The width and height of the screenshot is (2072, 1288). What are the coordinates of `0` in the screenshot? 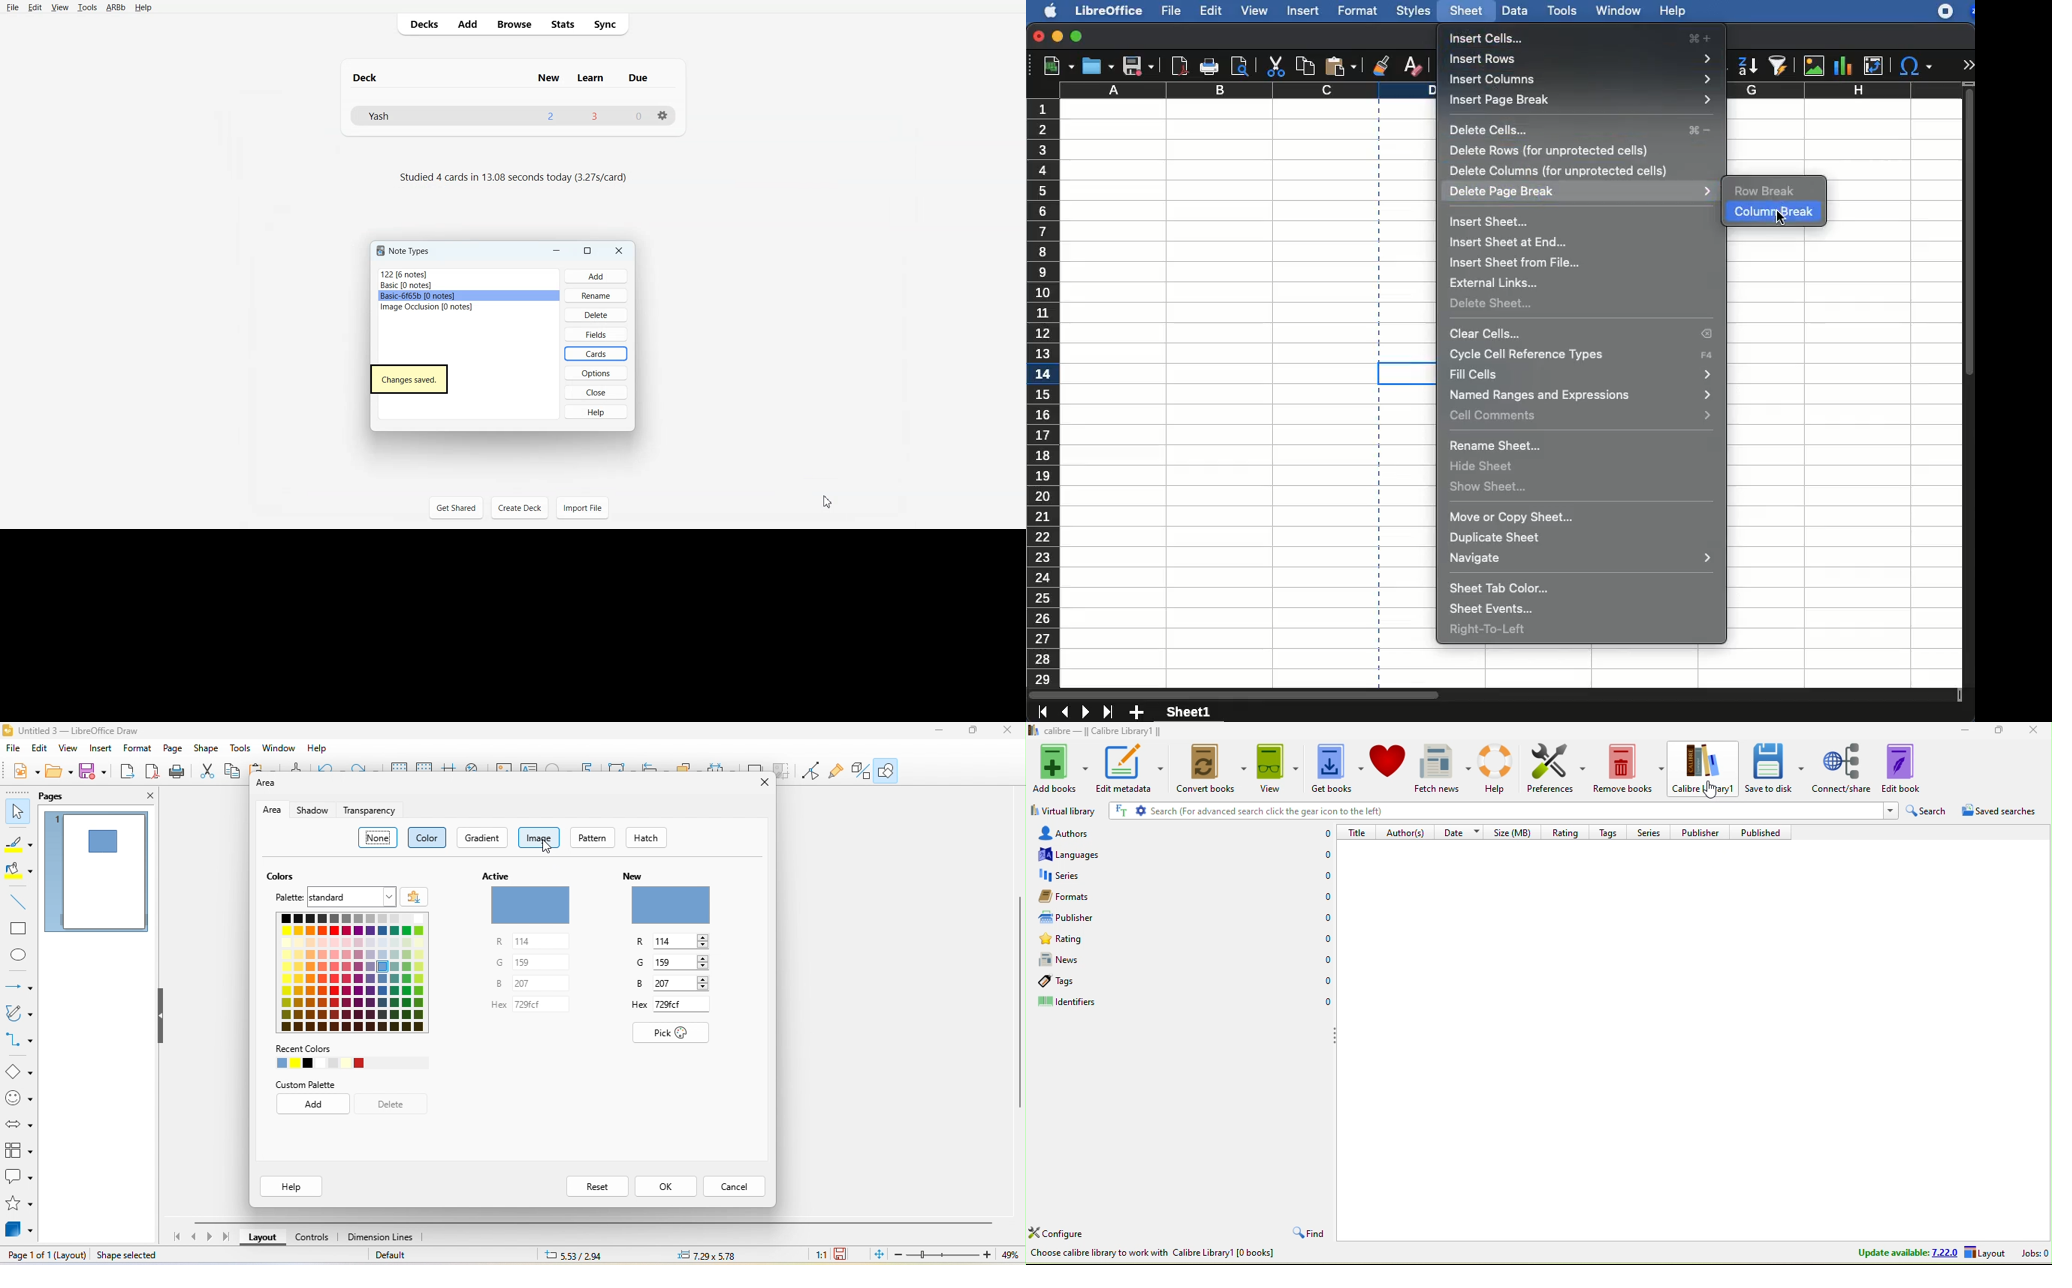 It's located at (1319, 856).